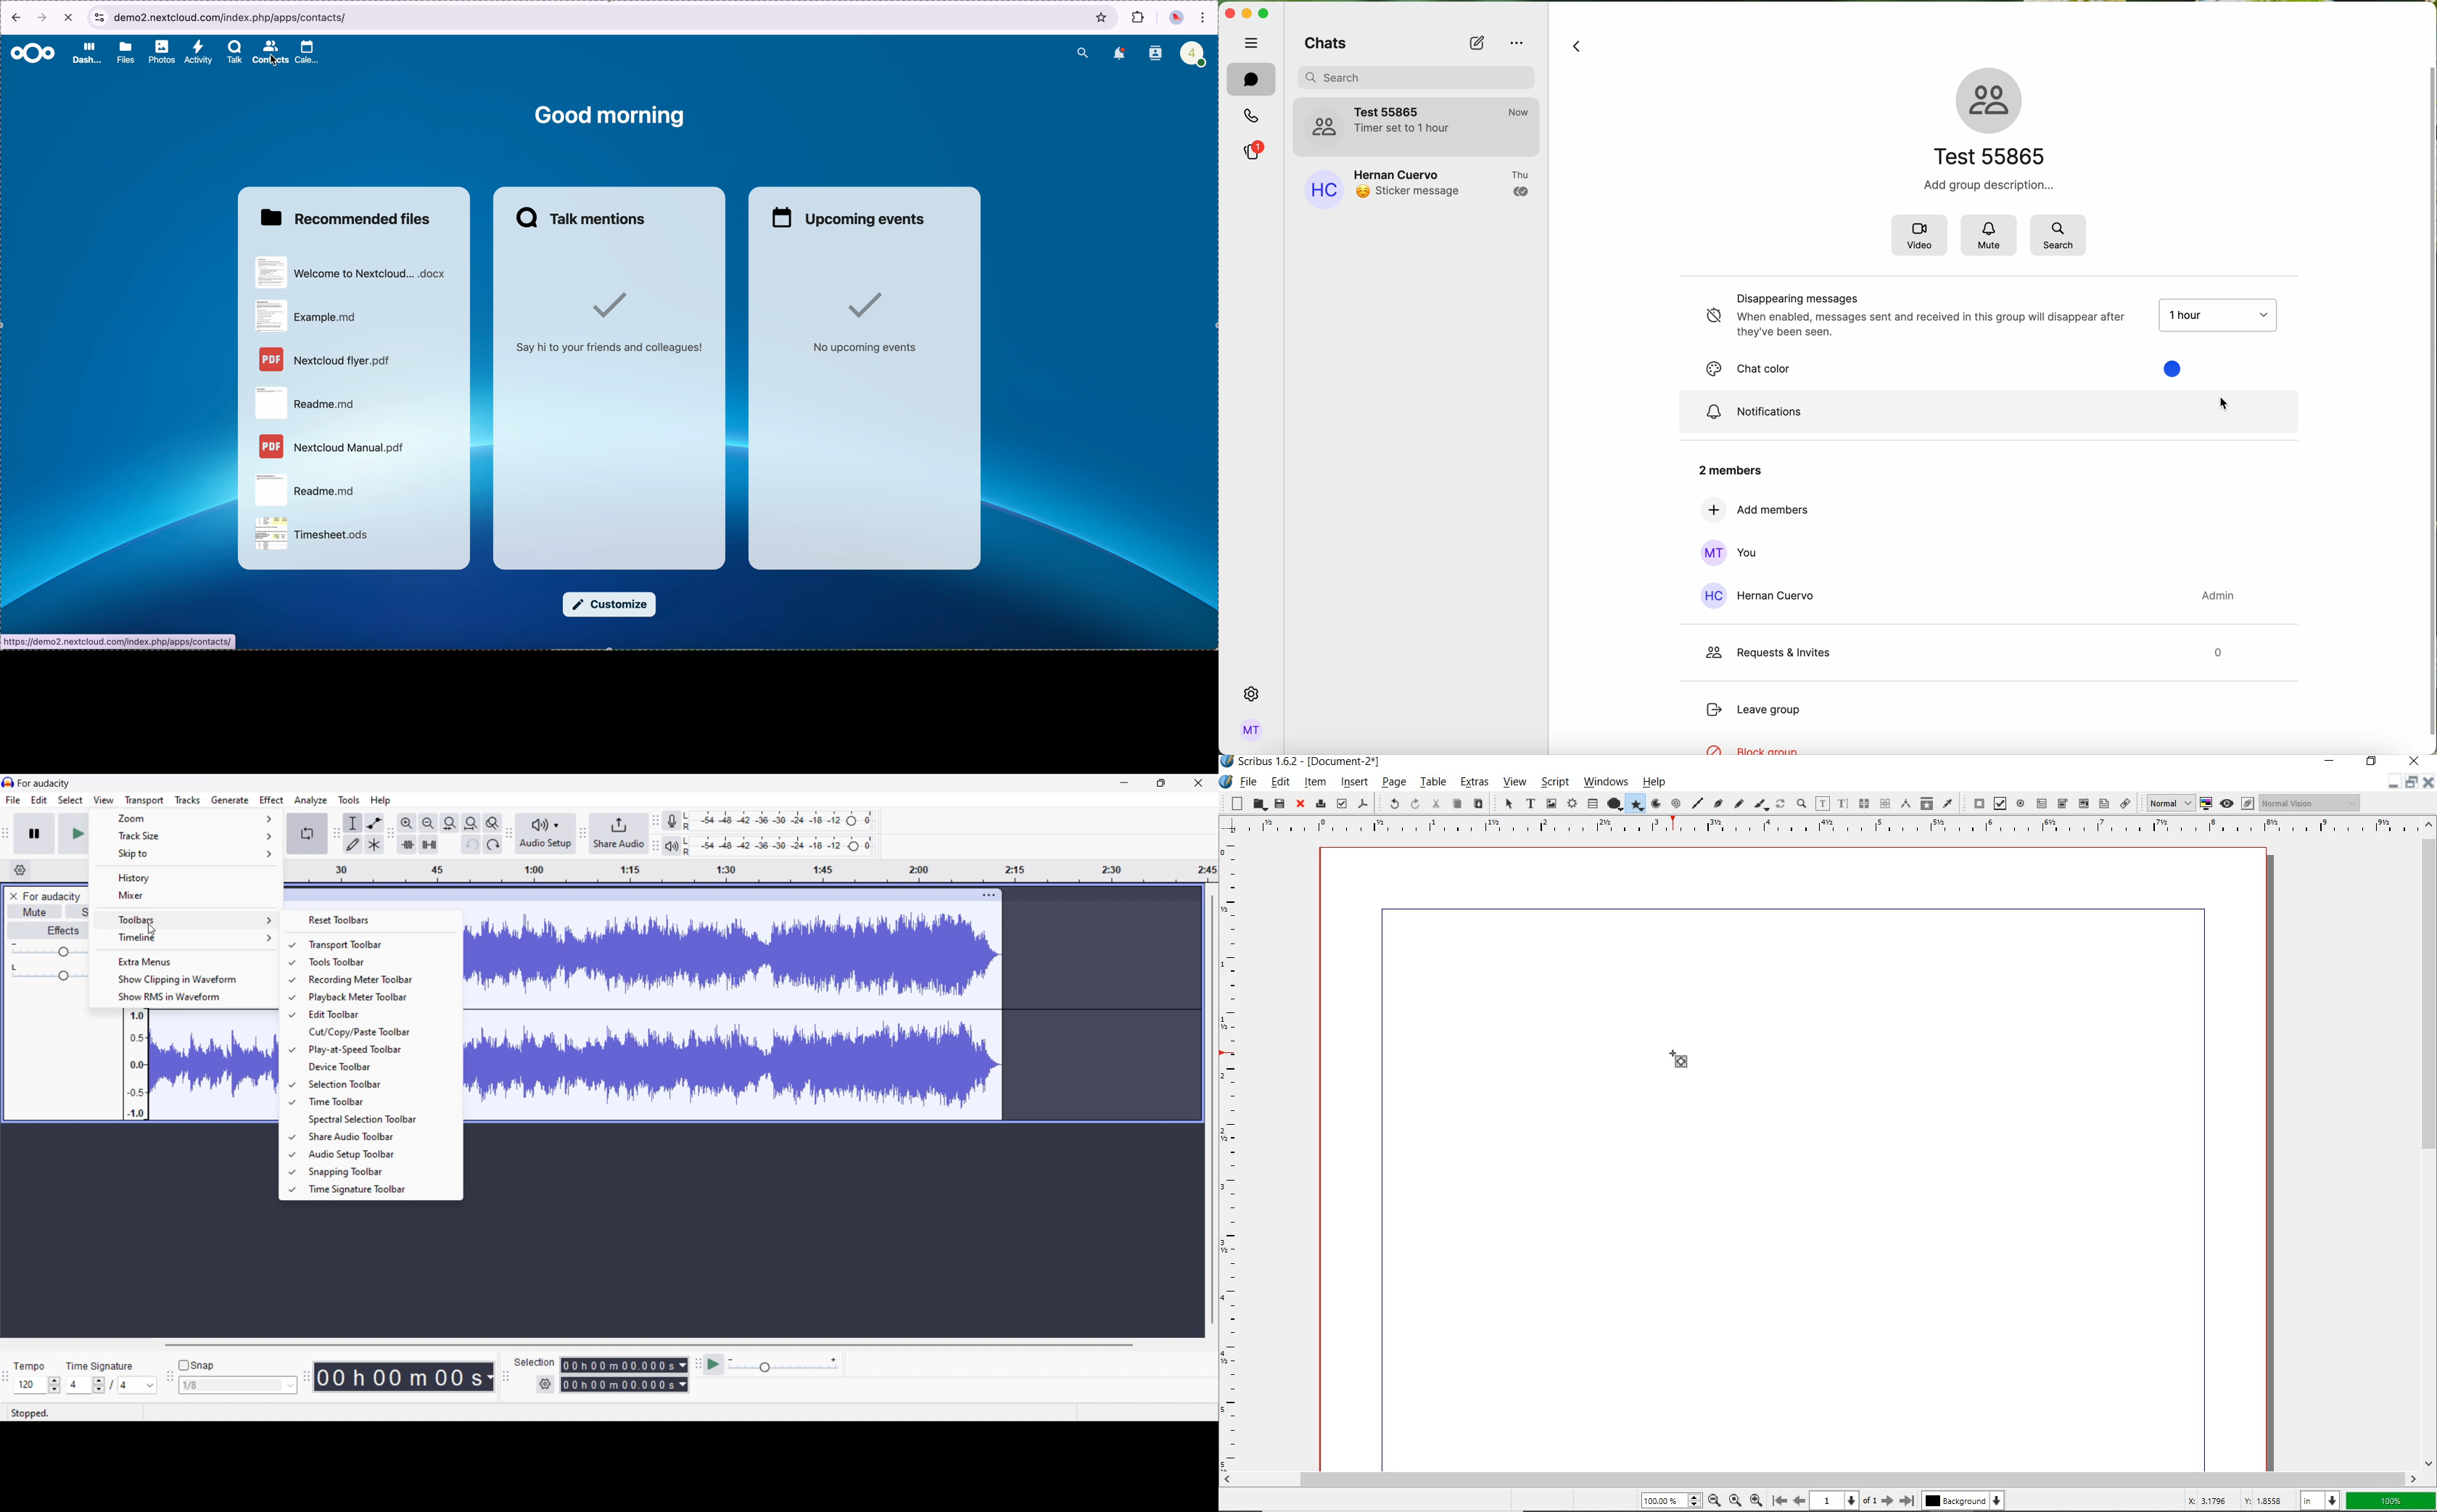 This screenshot has height=1512, width=2464. I want to click on Record meter, so click(672, 821).